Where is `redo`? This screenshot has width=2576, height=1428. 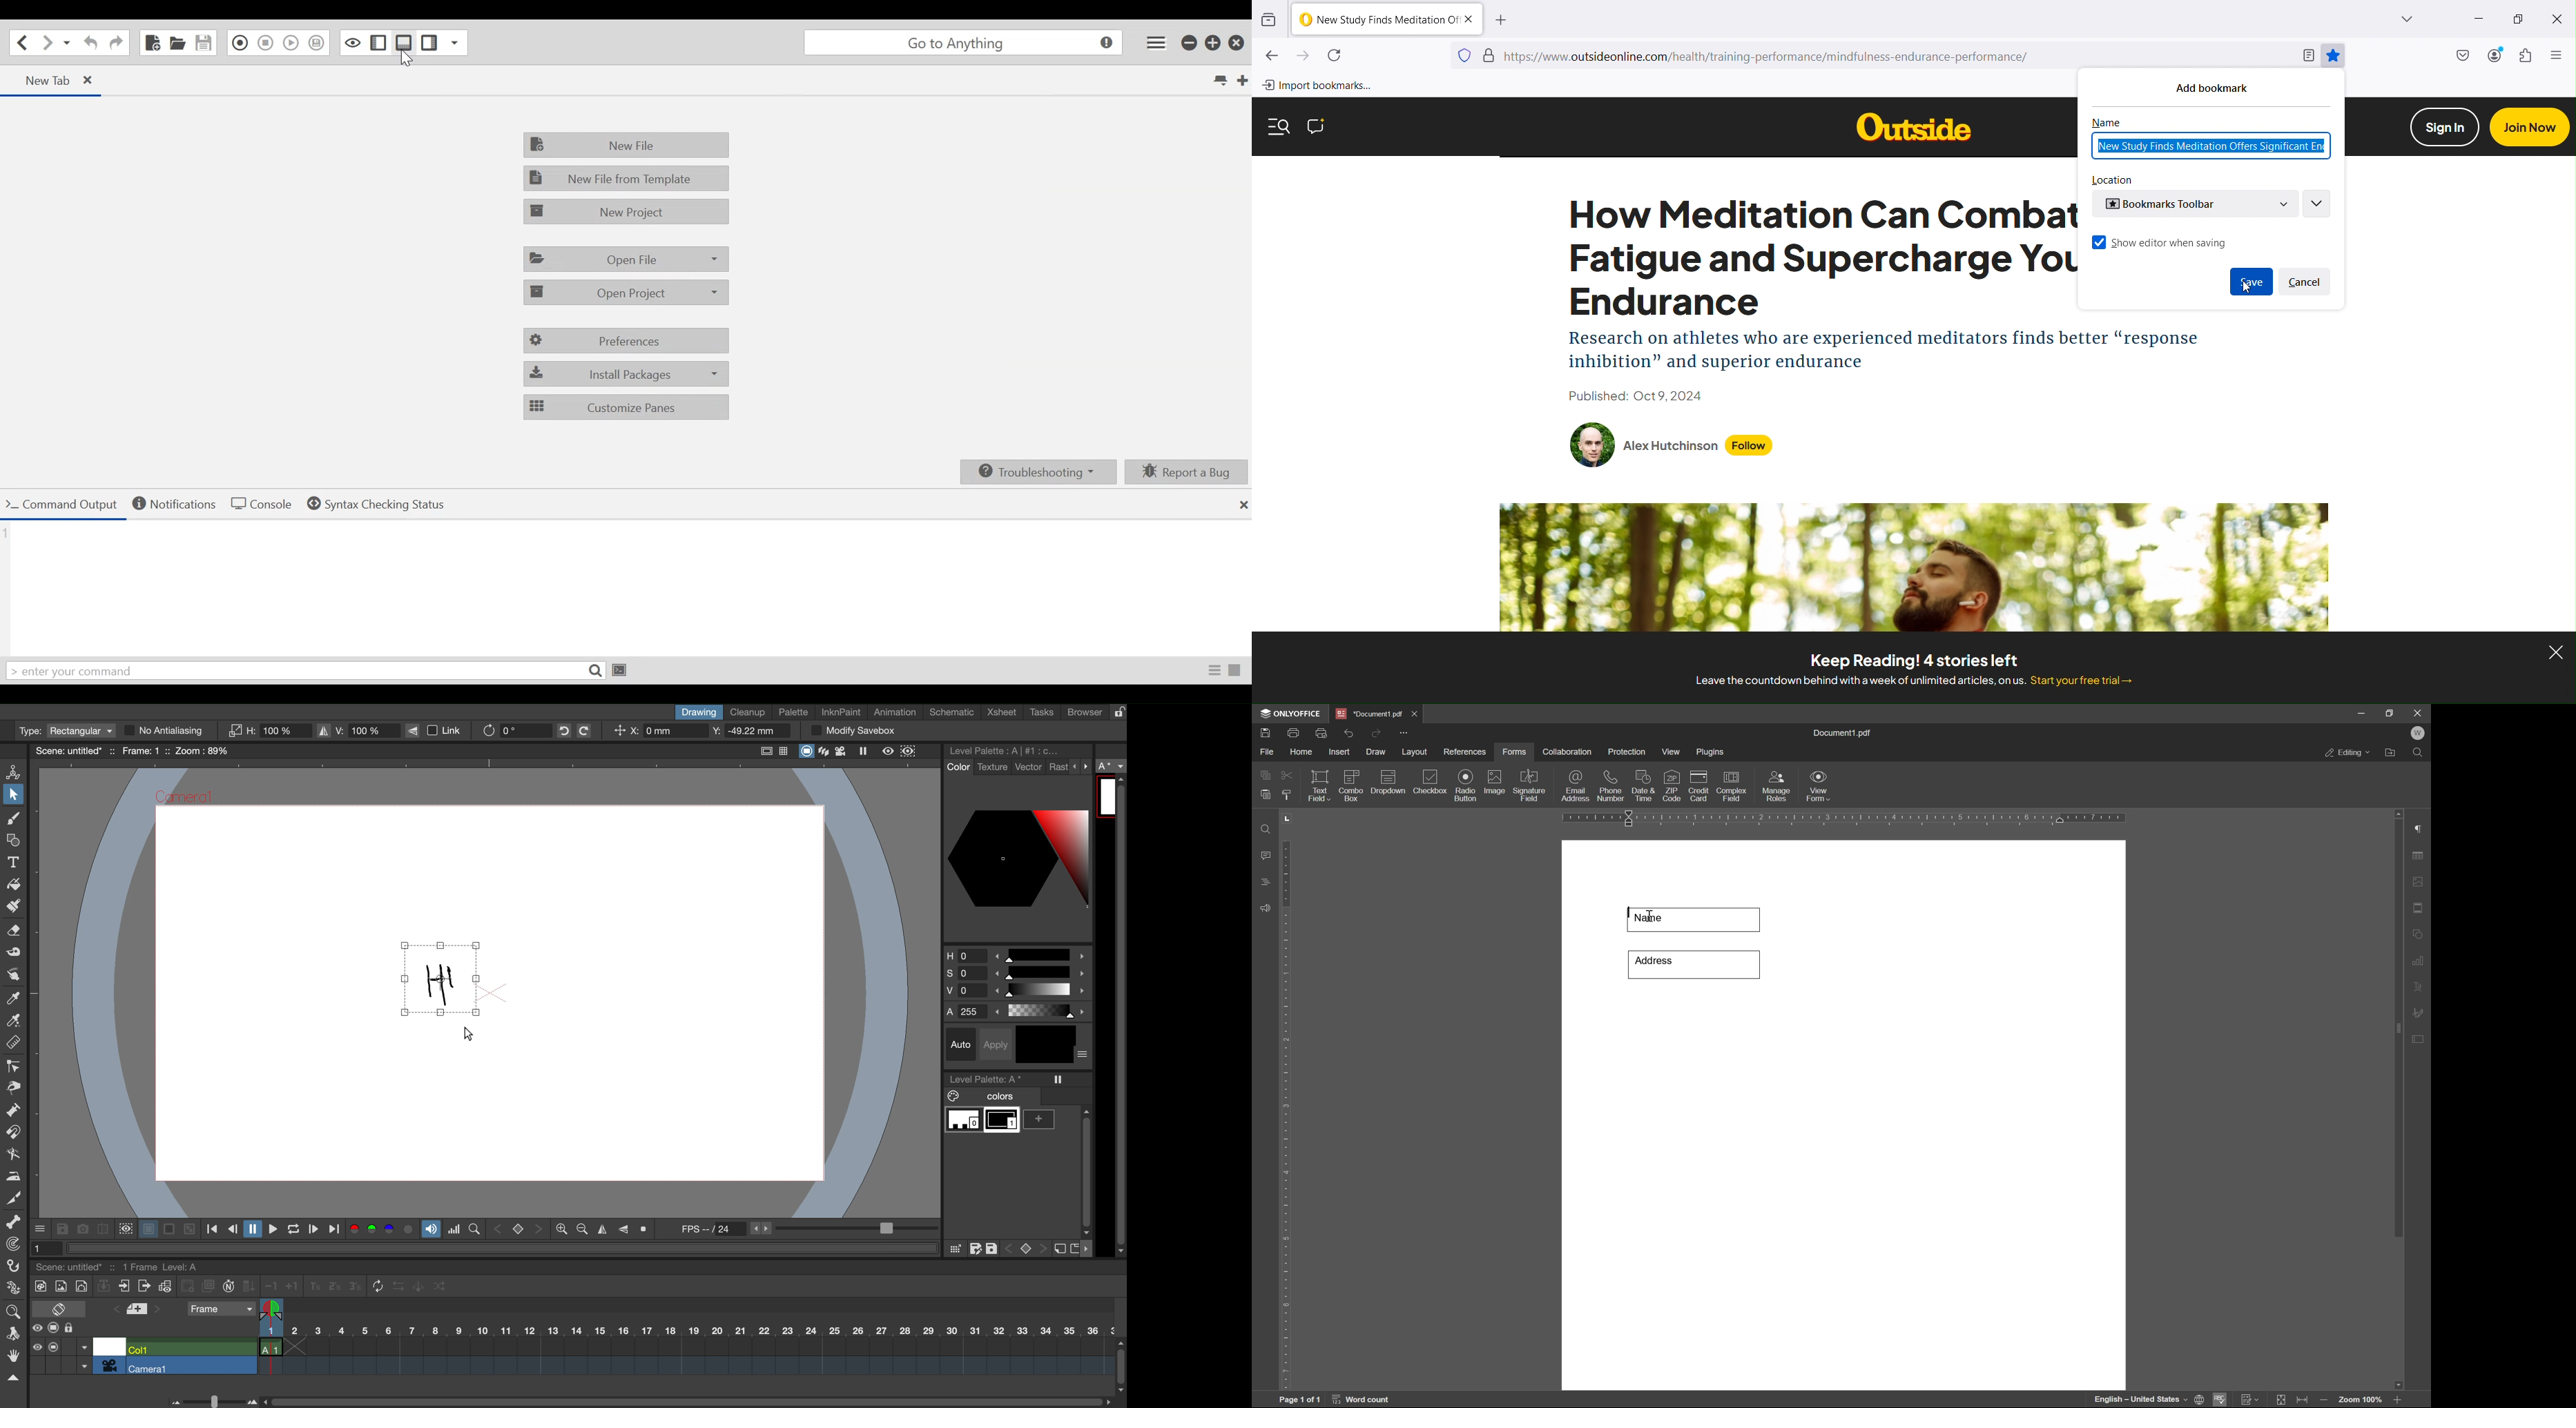
redo is located at coordinates (591, 731).